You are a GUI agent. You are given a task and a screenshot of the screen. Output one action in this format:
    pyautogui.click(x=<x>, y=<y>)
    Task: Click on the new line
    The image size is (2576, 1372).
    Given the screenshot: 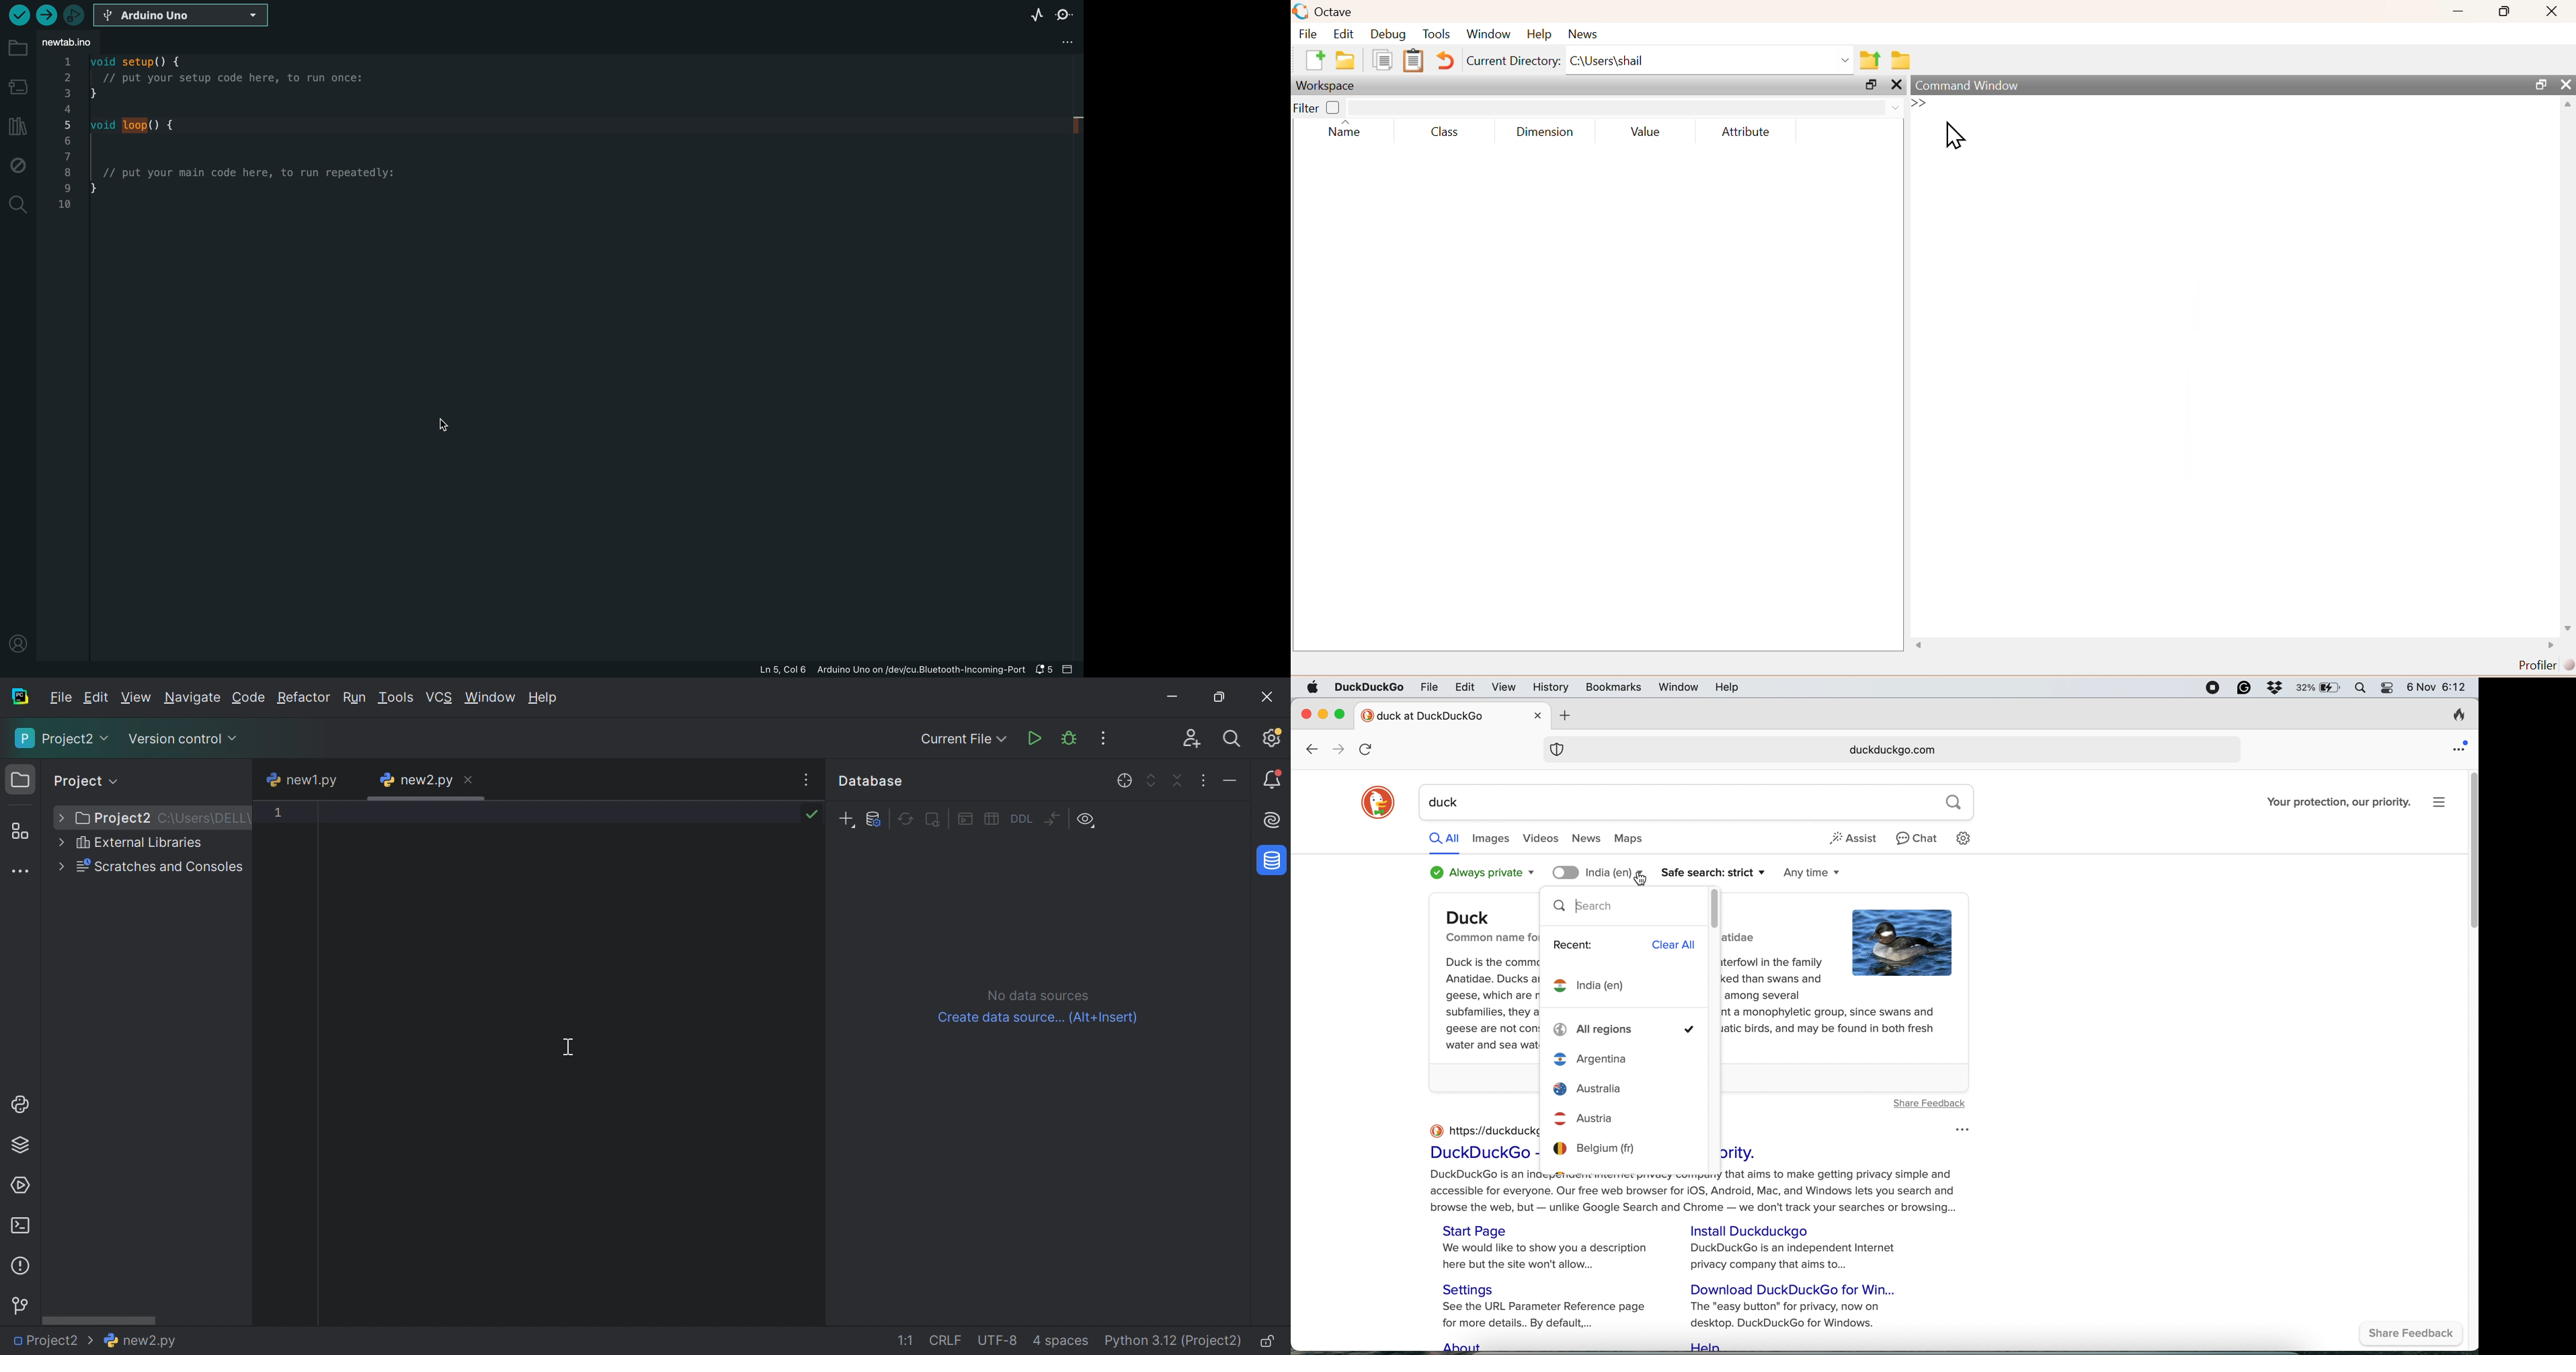 What is the action you would take?
    pyautogui.click(x=1919, y=102)
    